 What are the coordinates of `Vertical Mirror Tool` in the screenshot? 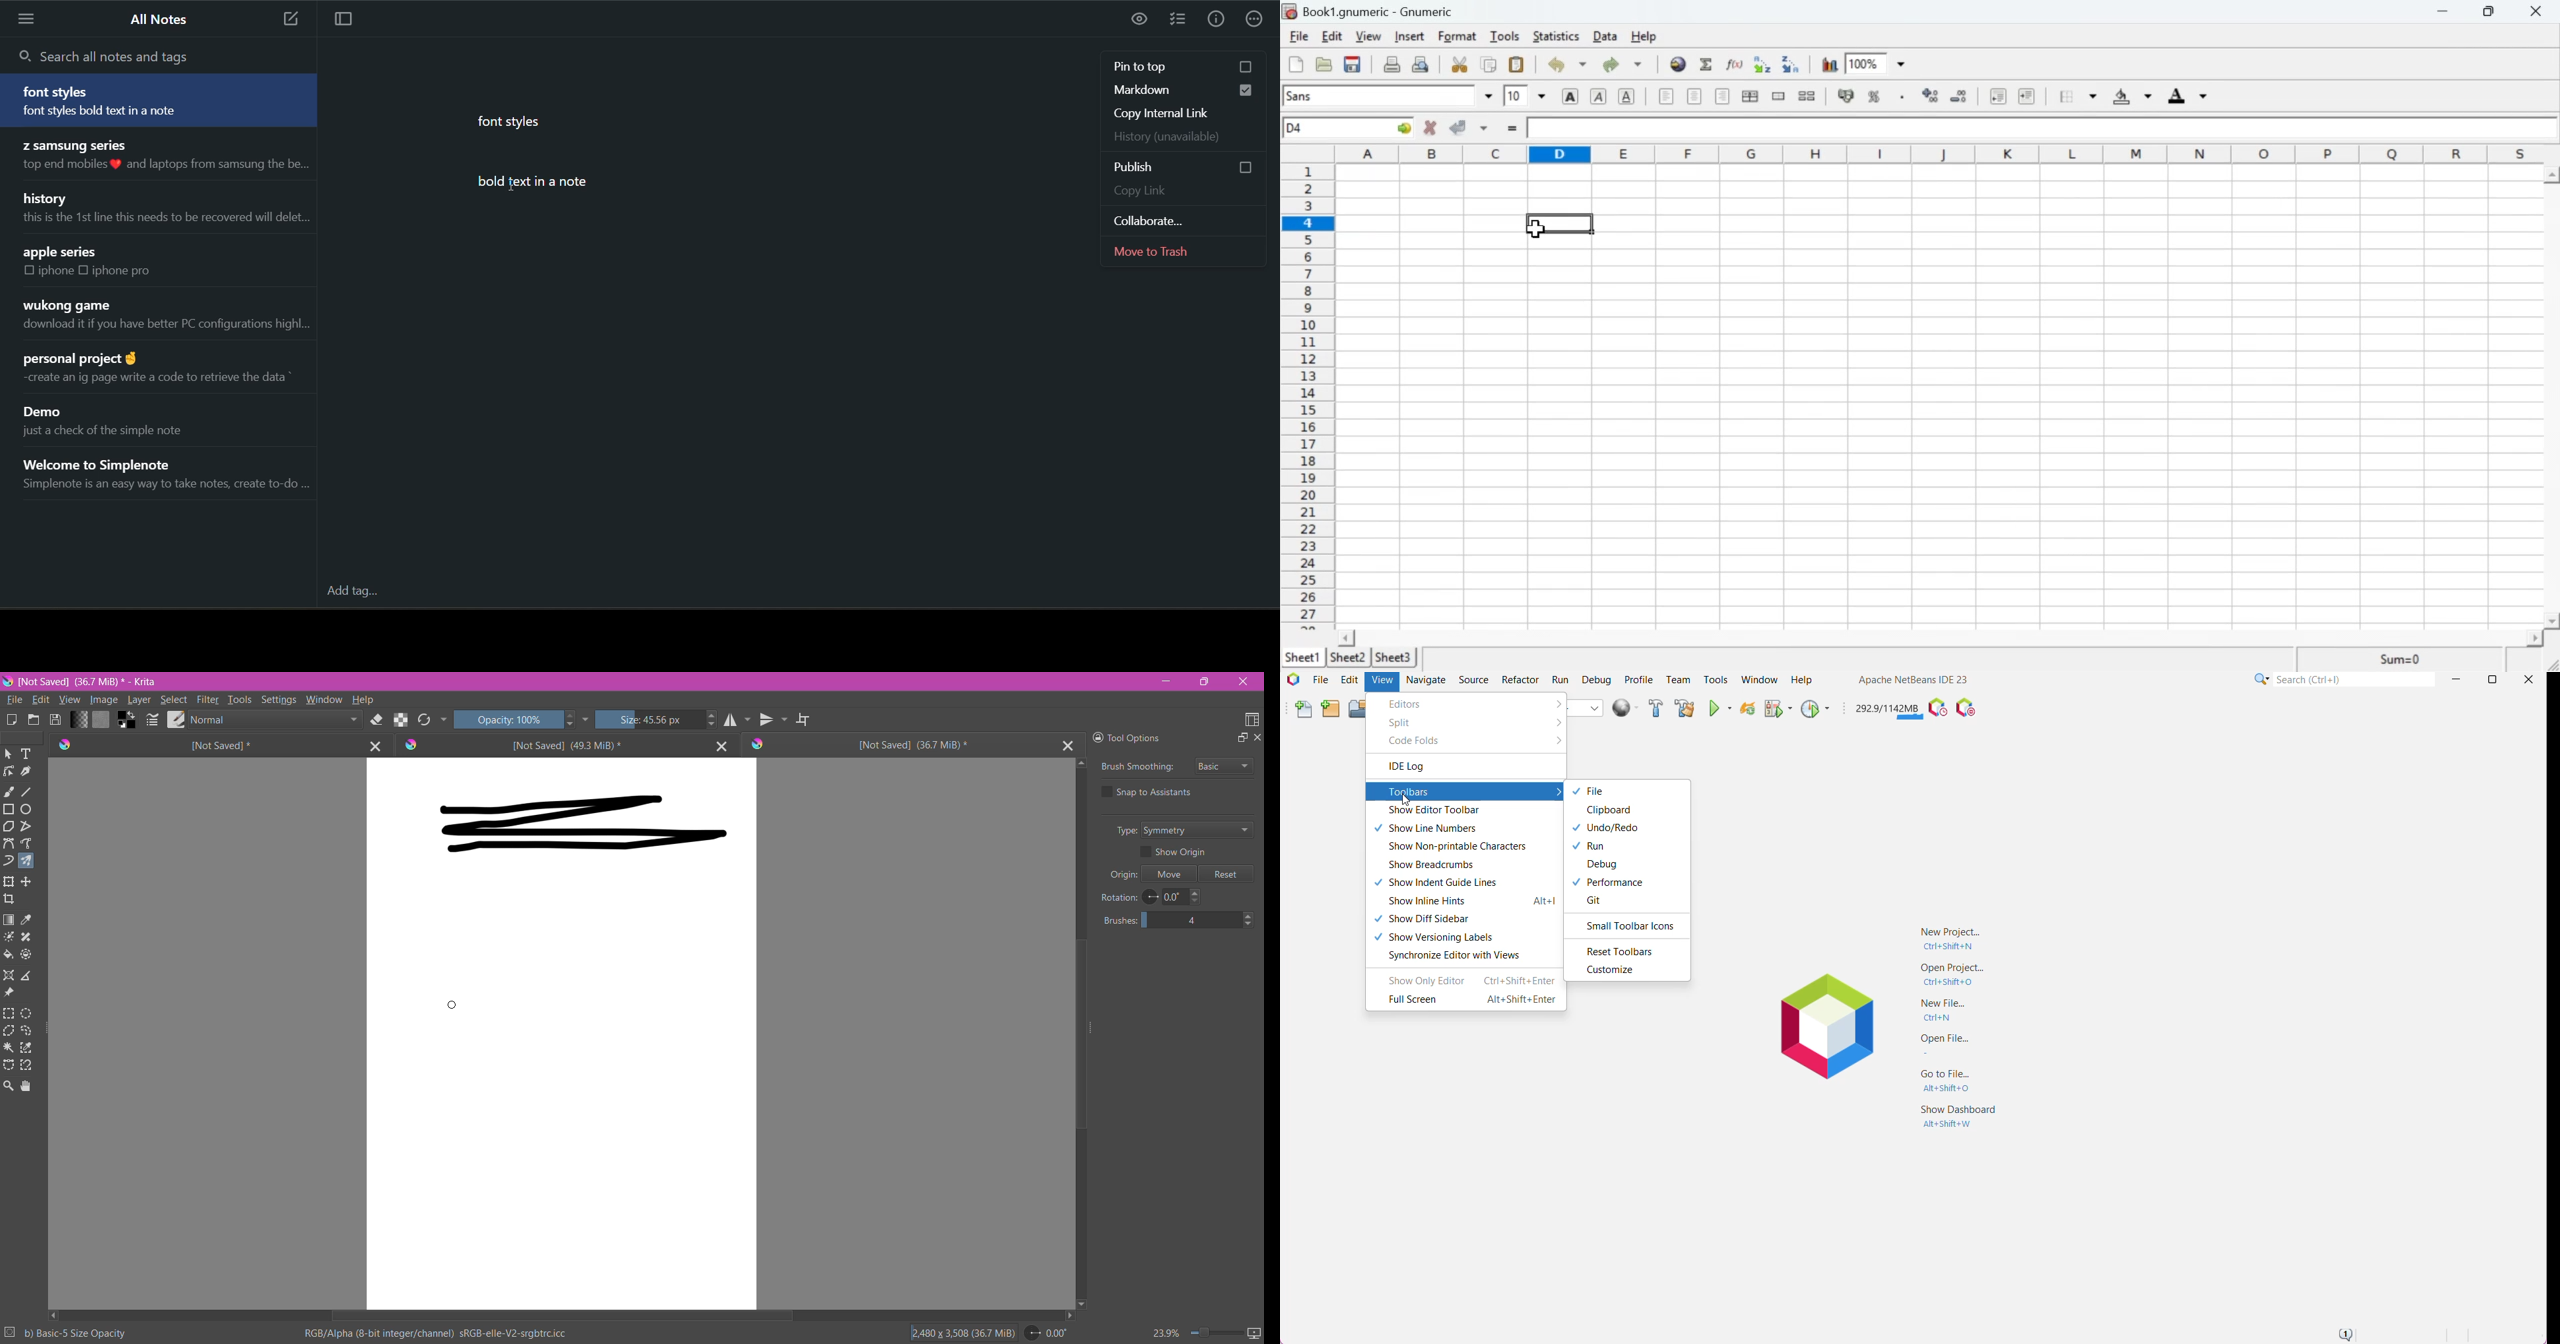 It's located at (775, 720).